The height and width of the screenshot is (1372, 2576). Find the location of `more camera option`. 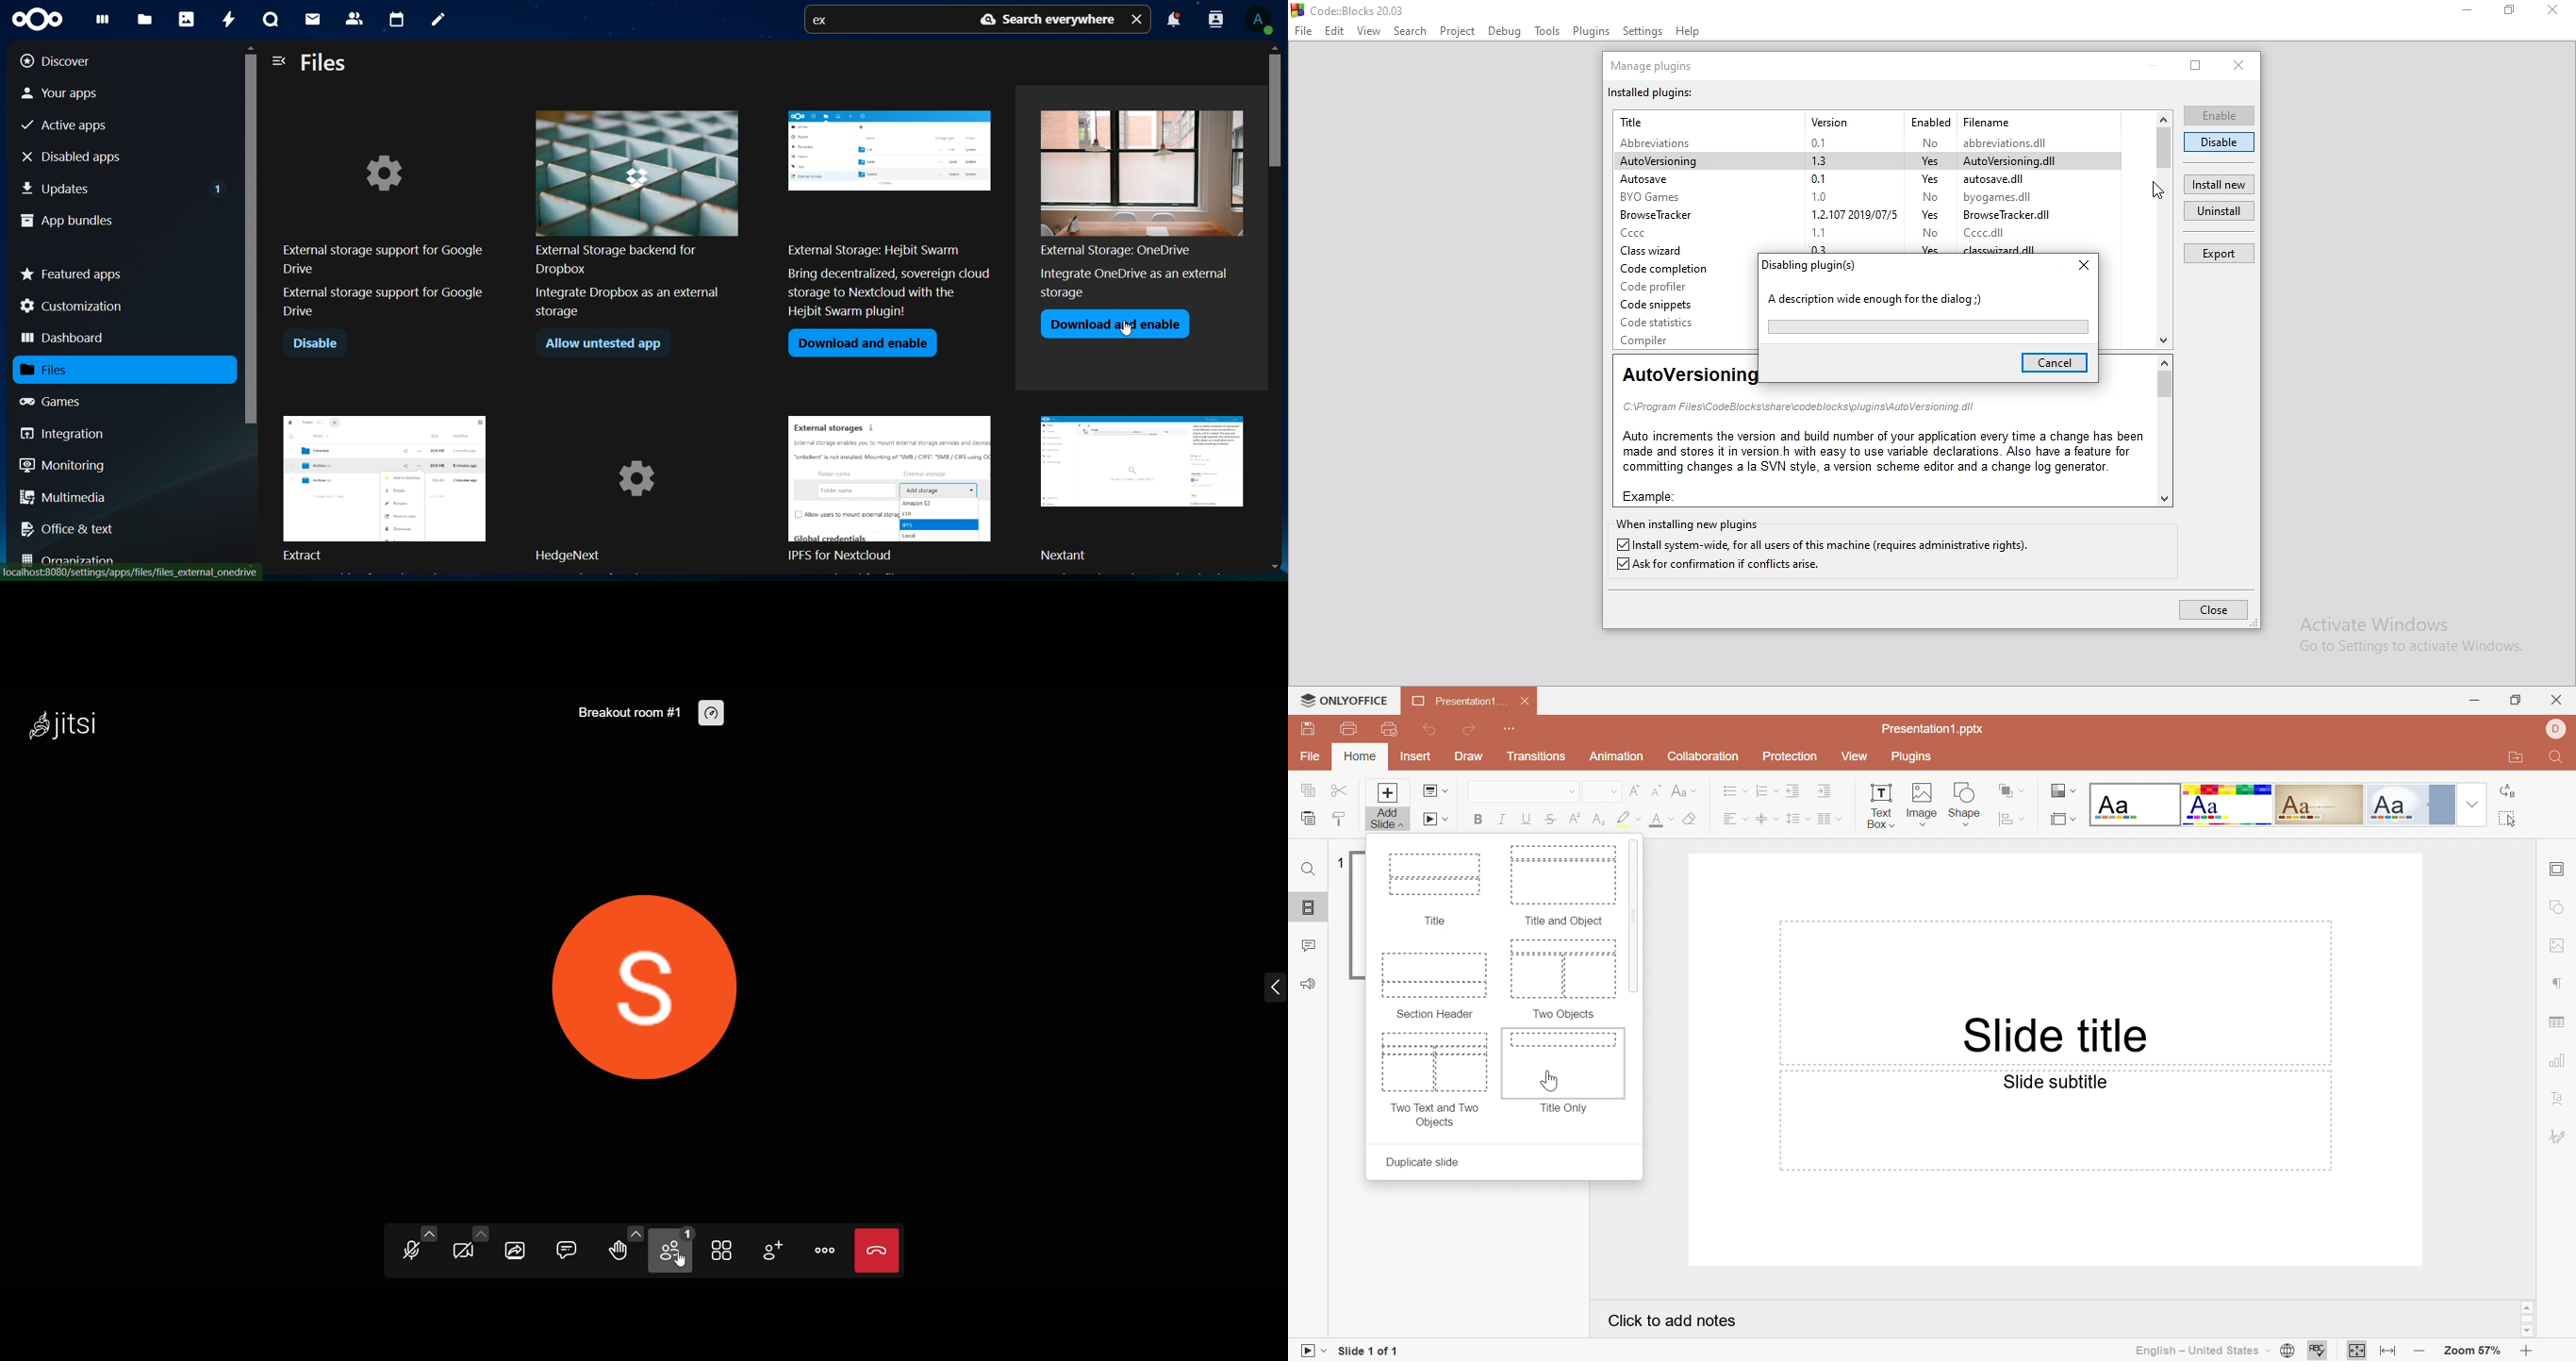

more camera option is located at coordinates (480, 1233).